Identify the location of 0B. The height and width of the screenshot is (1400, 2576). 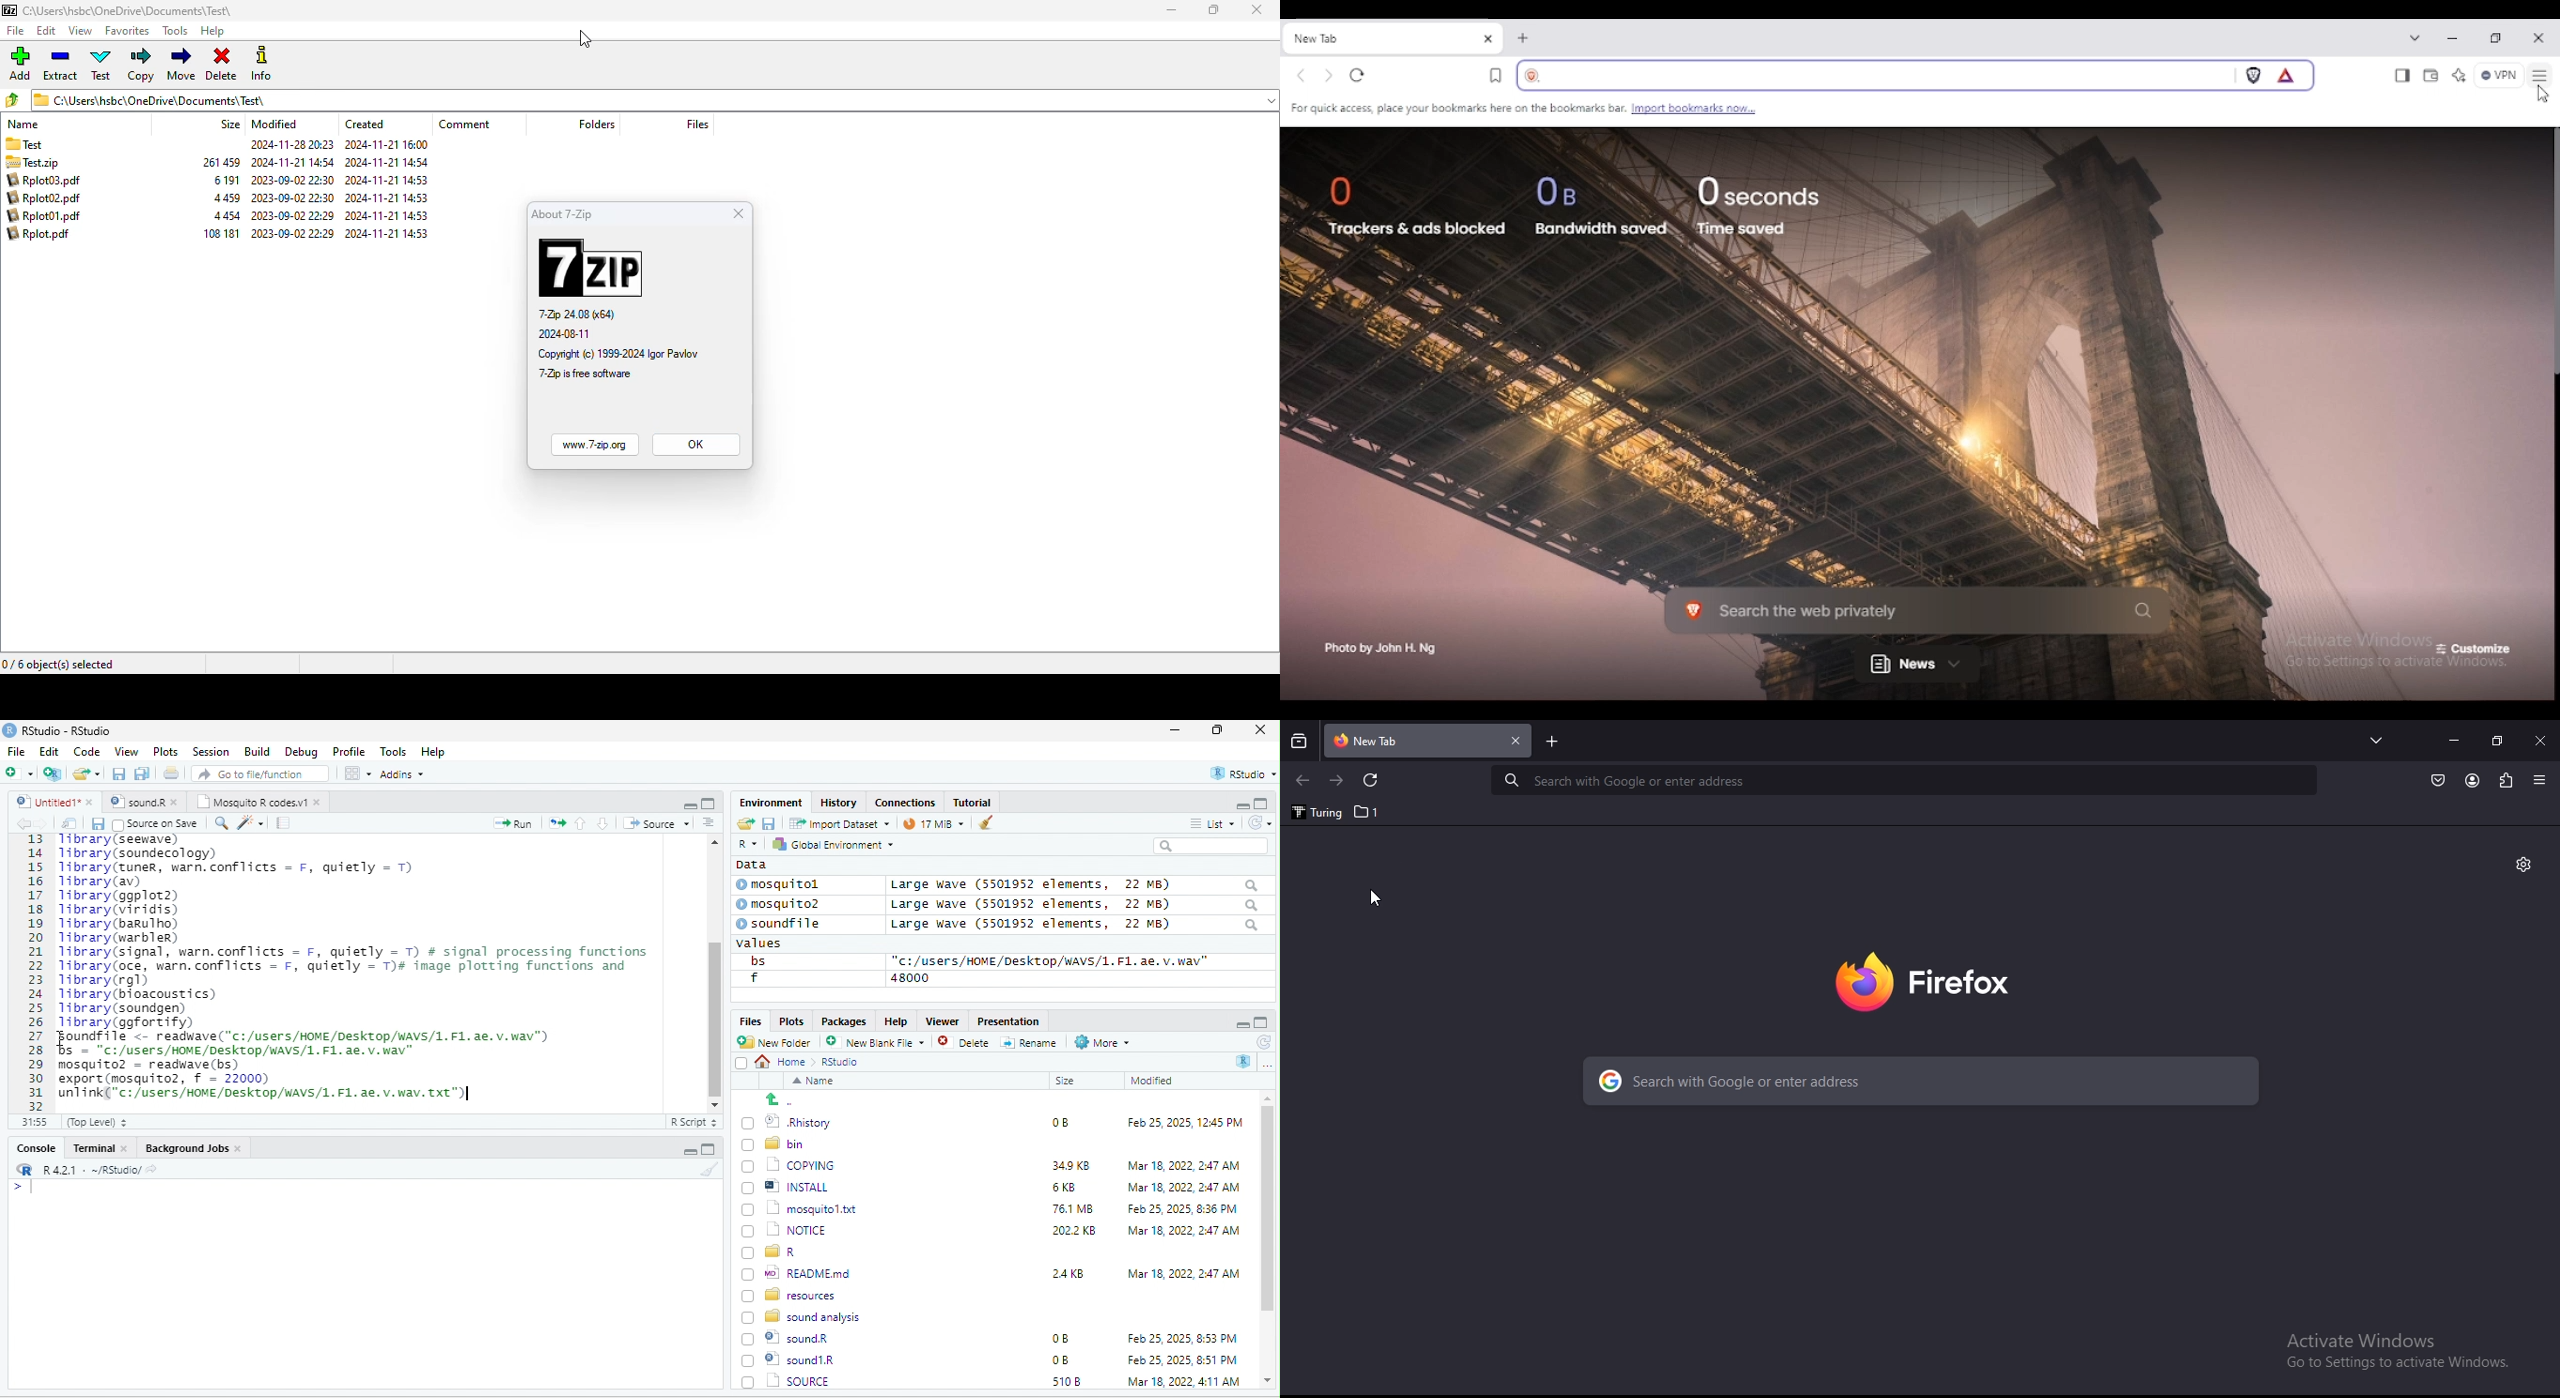
(1054, 1120).